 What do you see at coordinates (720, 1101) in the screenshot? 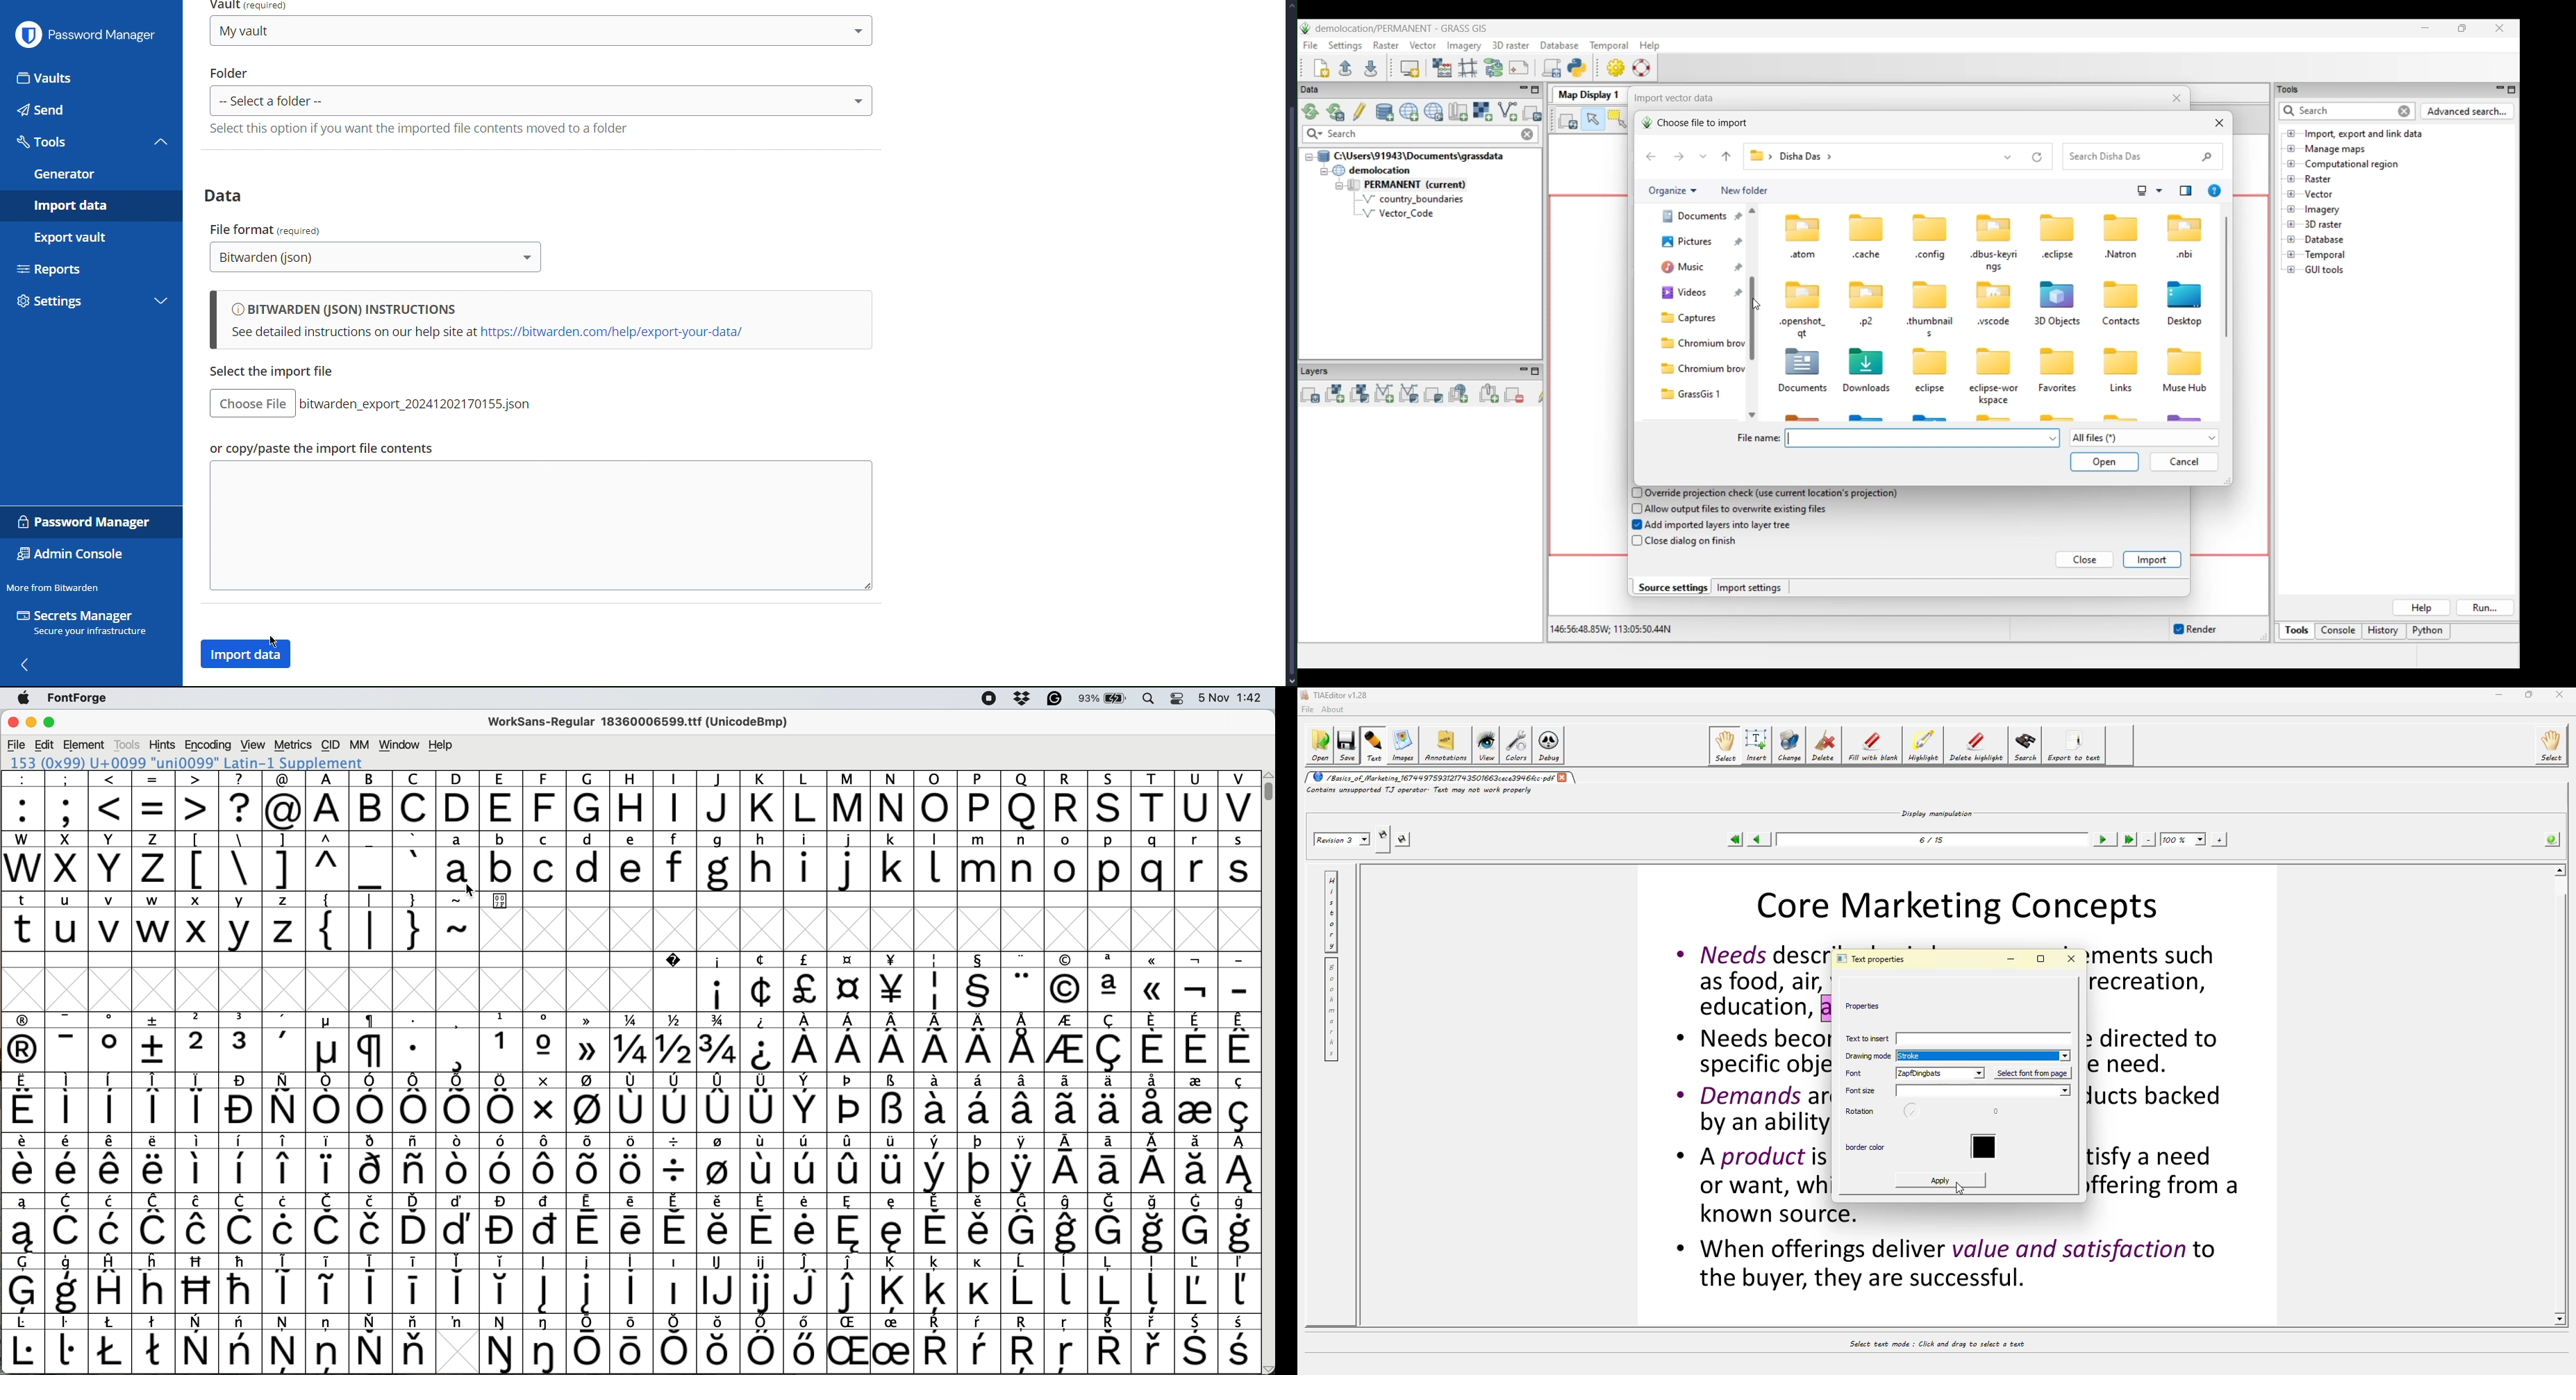
I see `symbol` at bounding box center [720, 1101].